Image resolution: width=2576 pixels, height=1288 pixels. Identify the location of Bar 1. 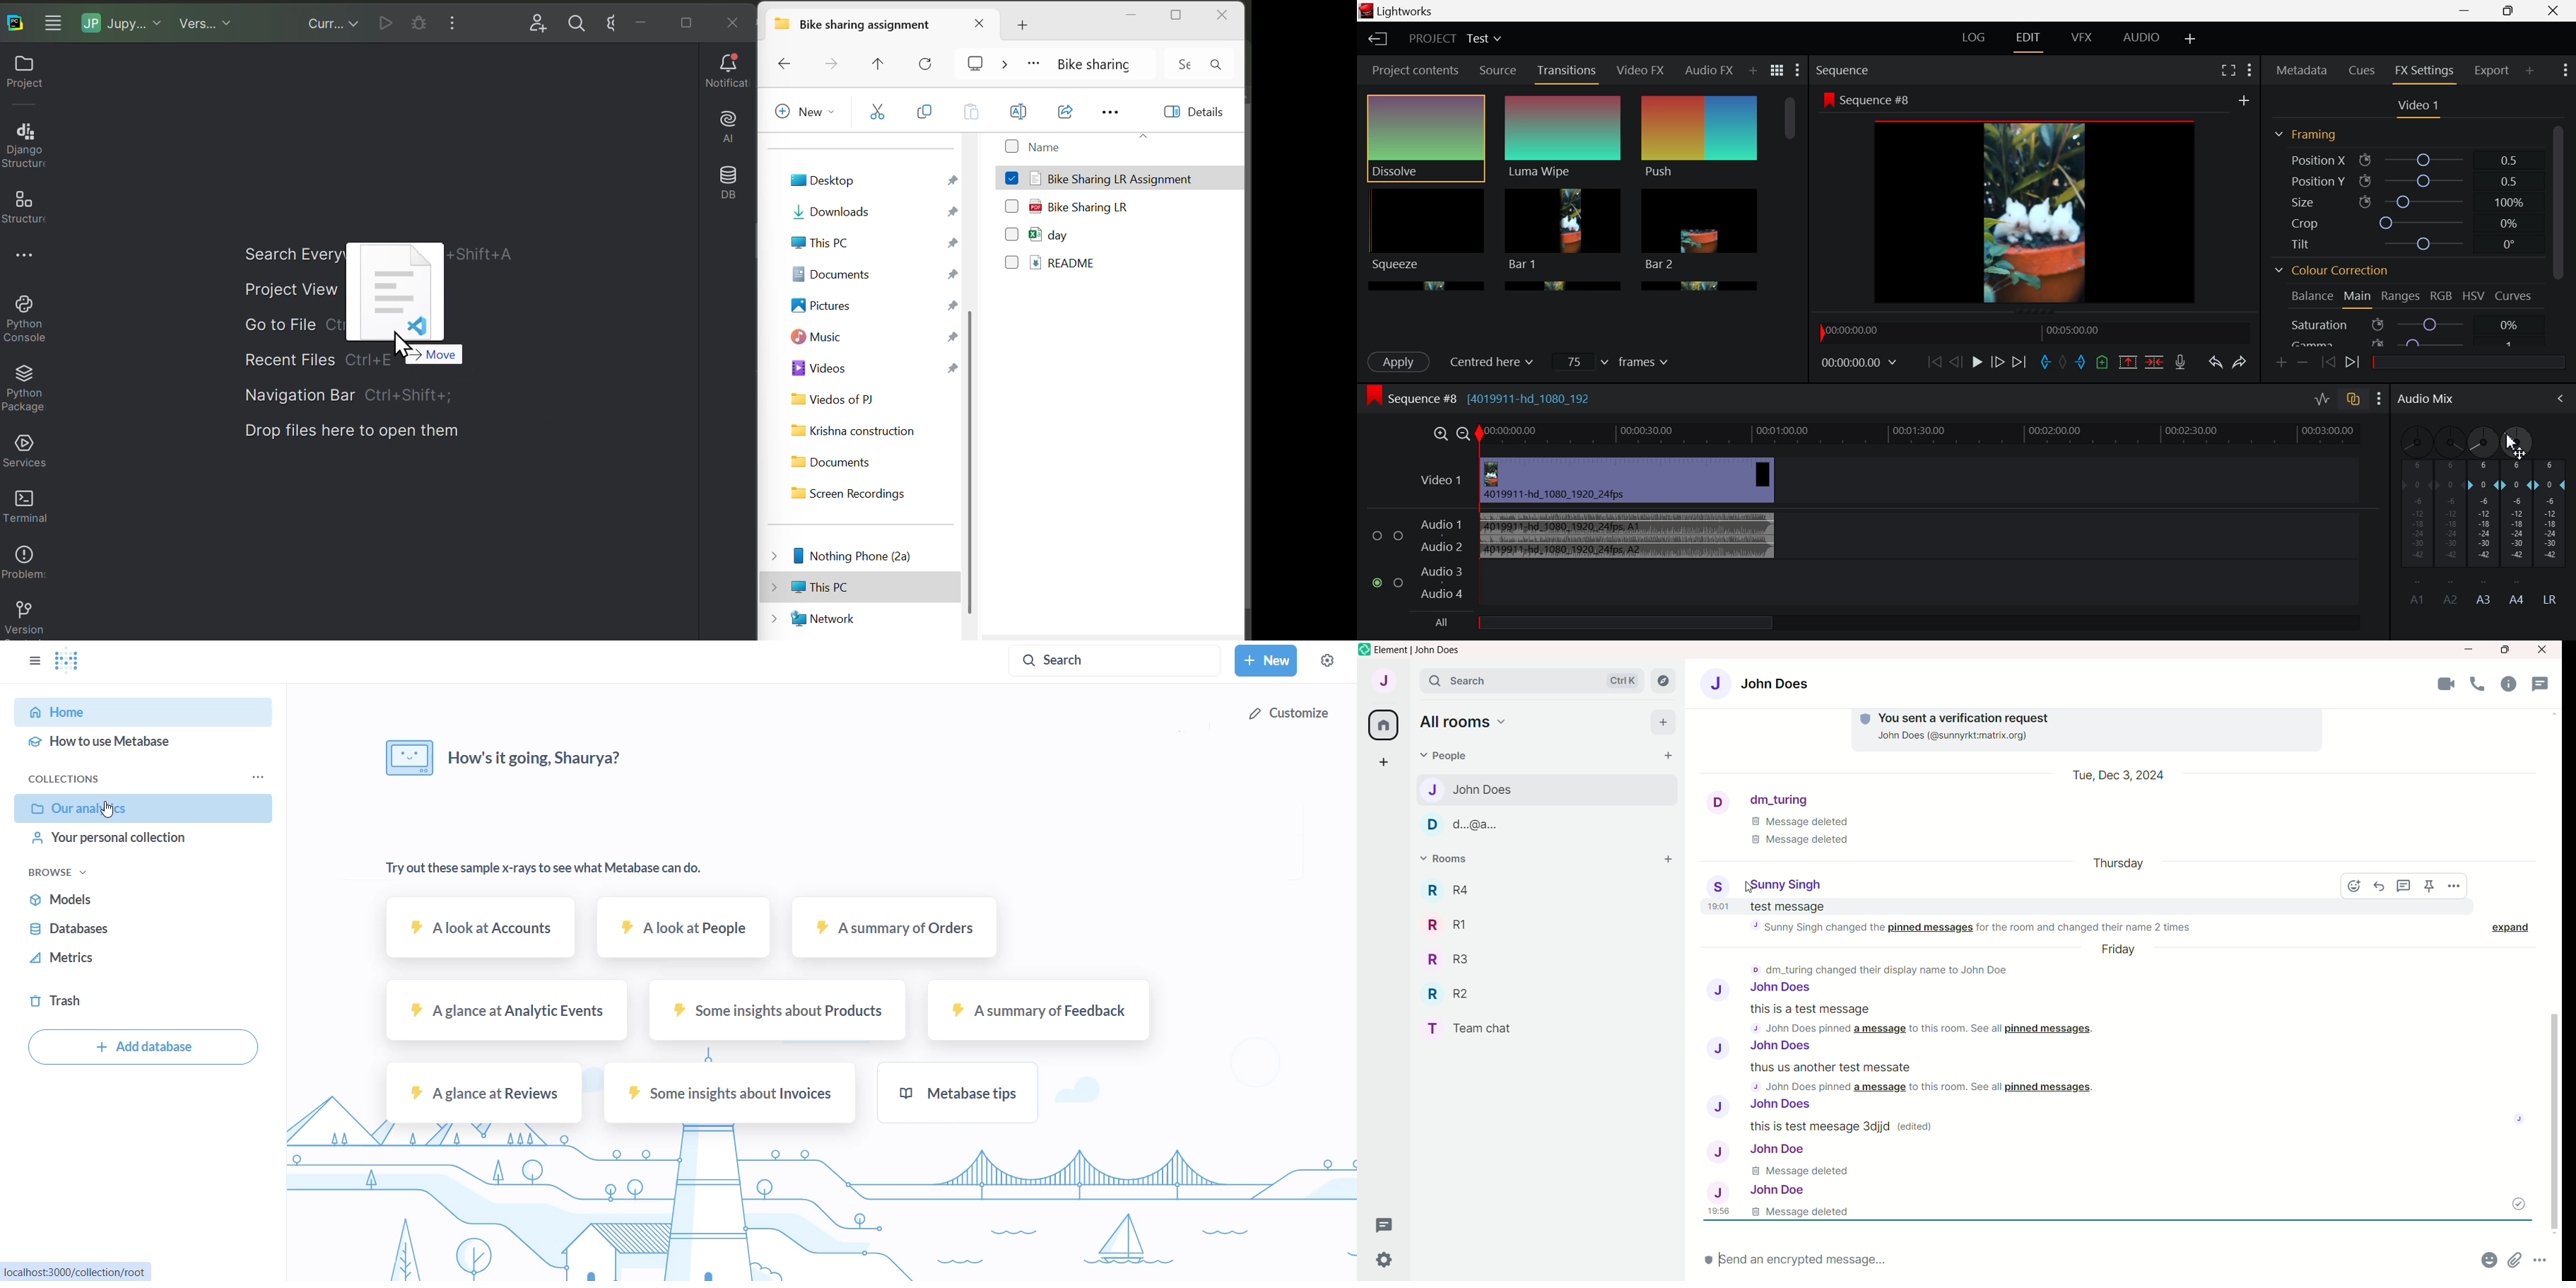
(1563, 229).